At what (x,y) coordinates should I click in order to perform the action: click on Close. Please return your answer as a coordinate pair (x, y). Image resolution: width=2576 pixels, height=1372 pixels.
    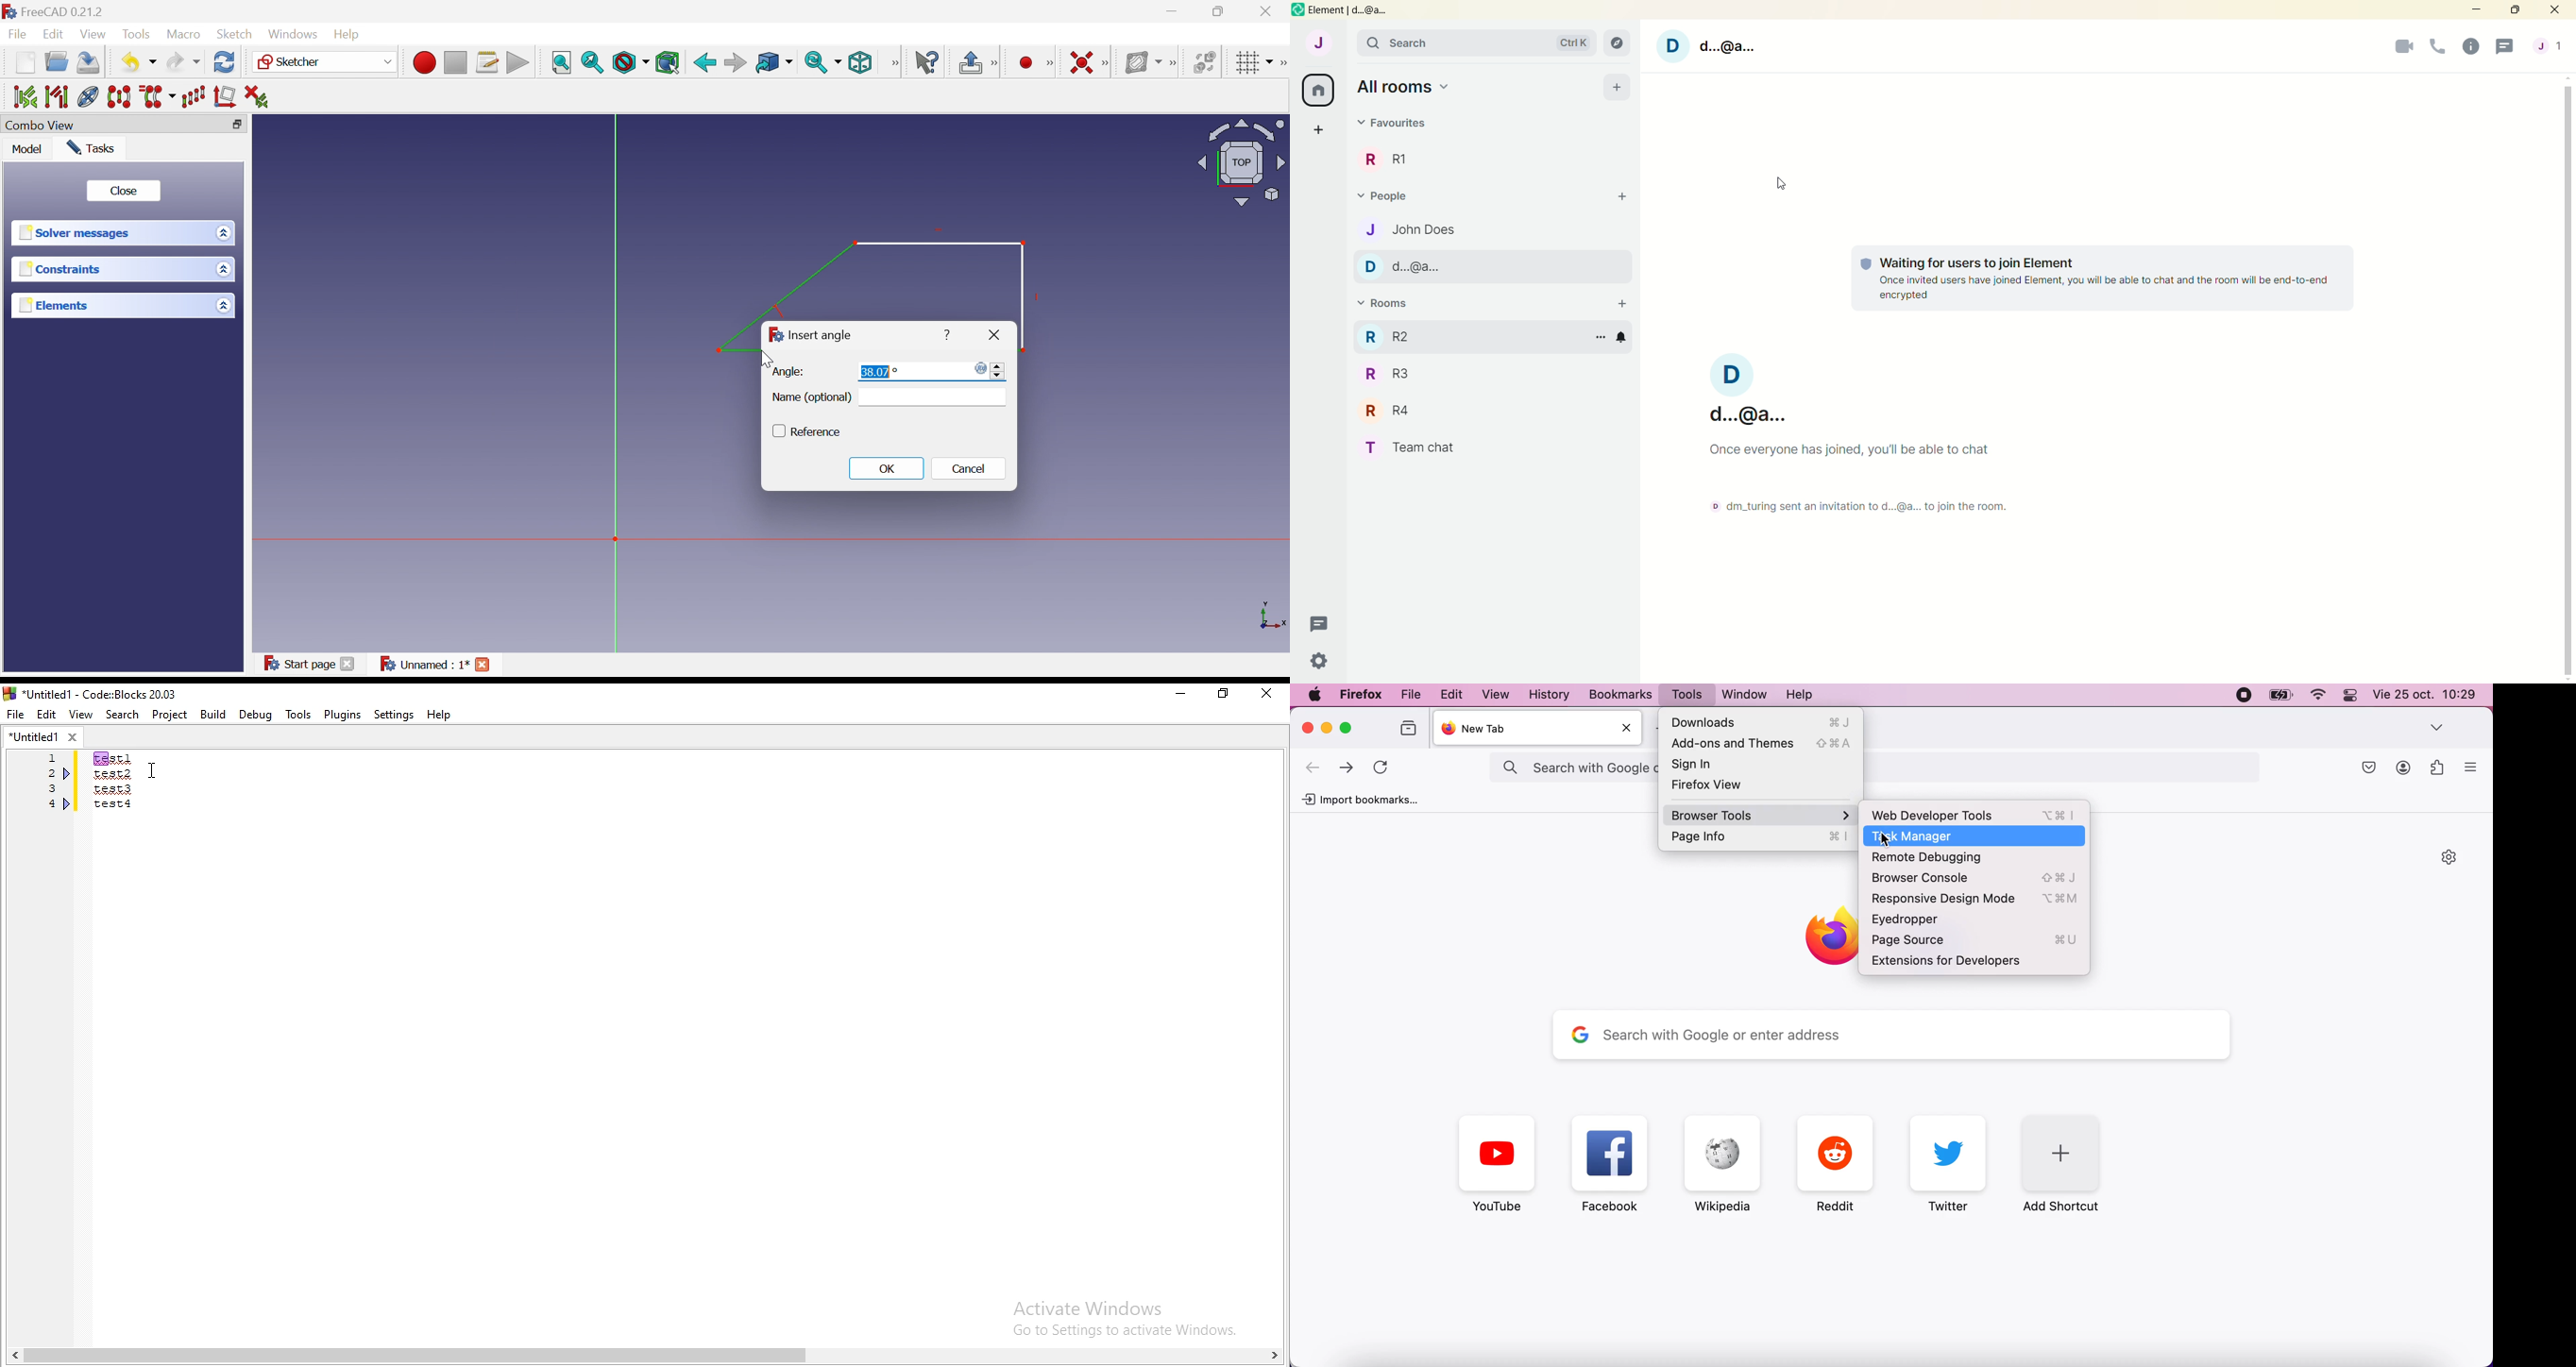
    Looking at the image, I should click on (1309, 728).